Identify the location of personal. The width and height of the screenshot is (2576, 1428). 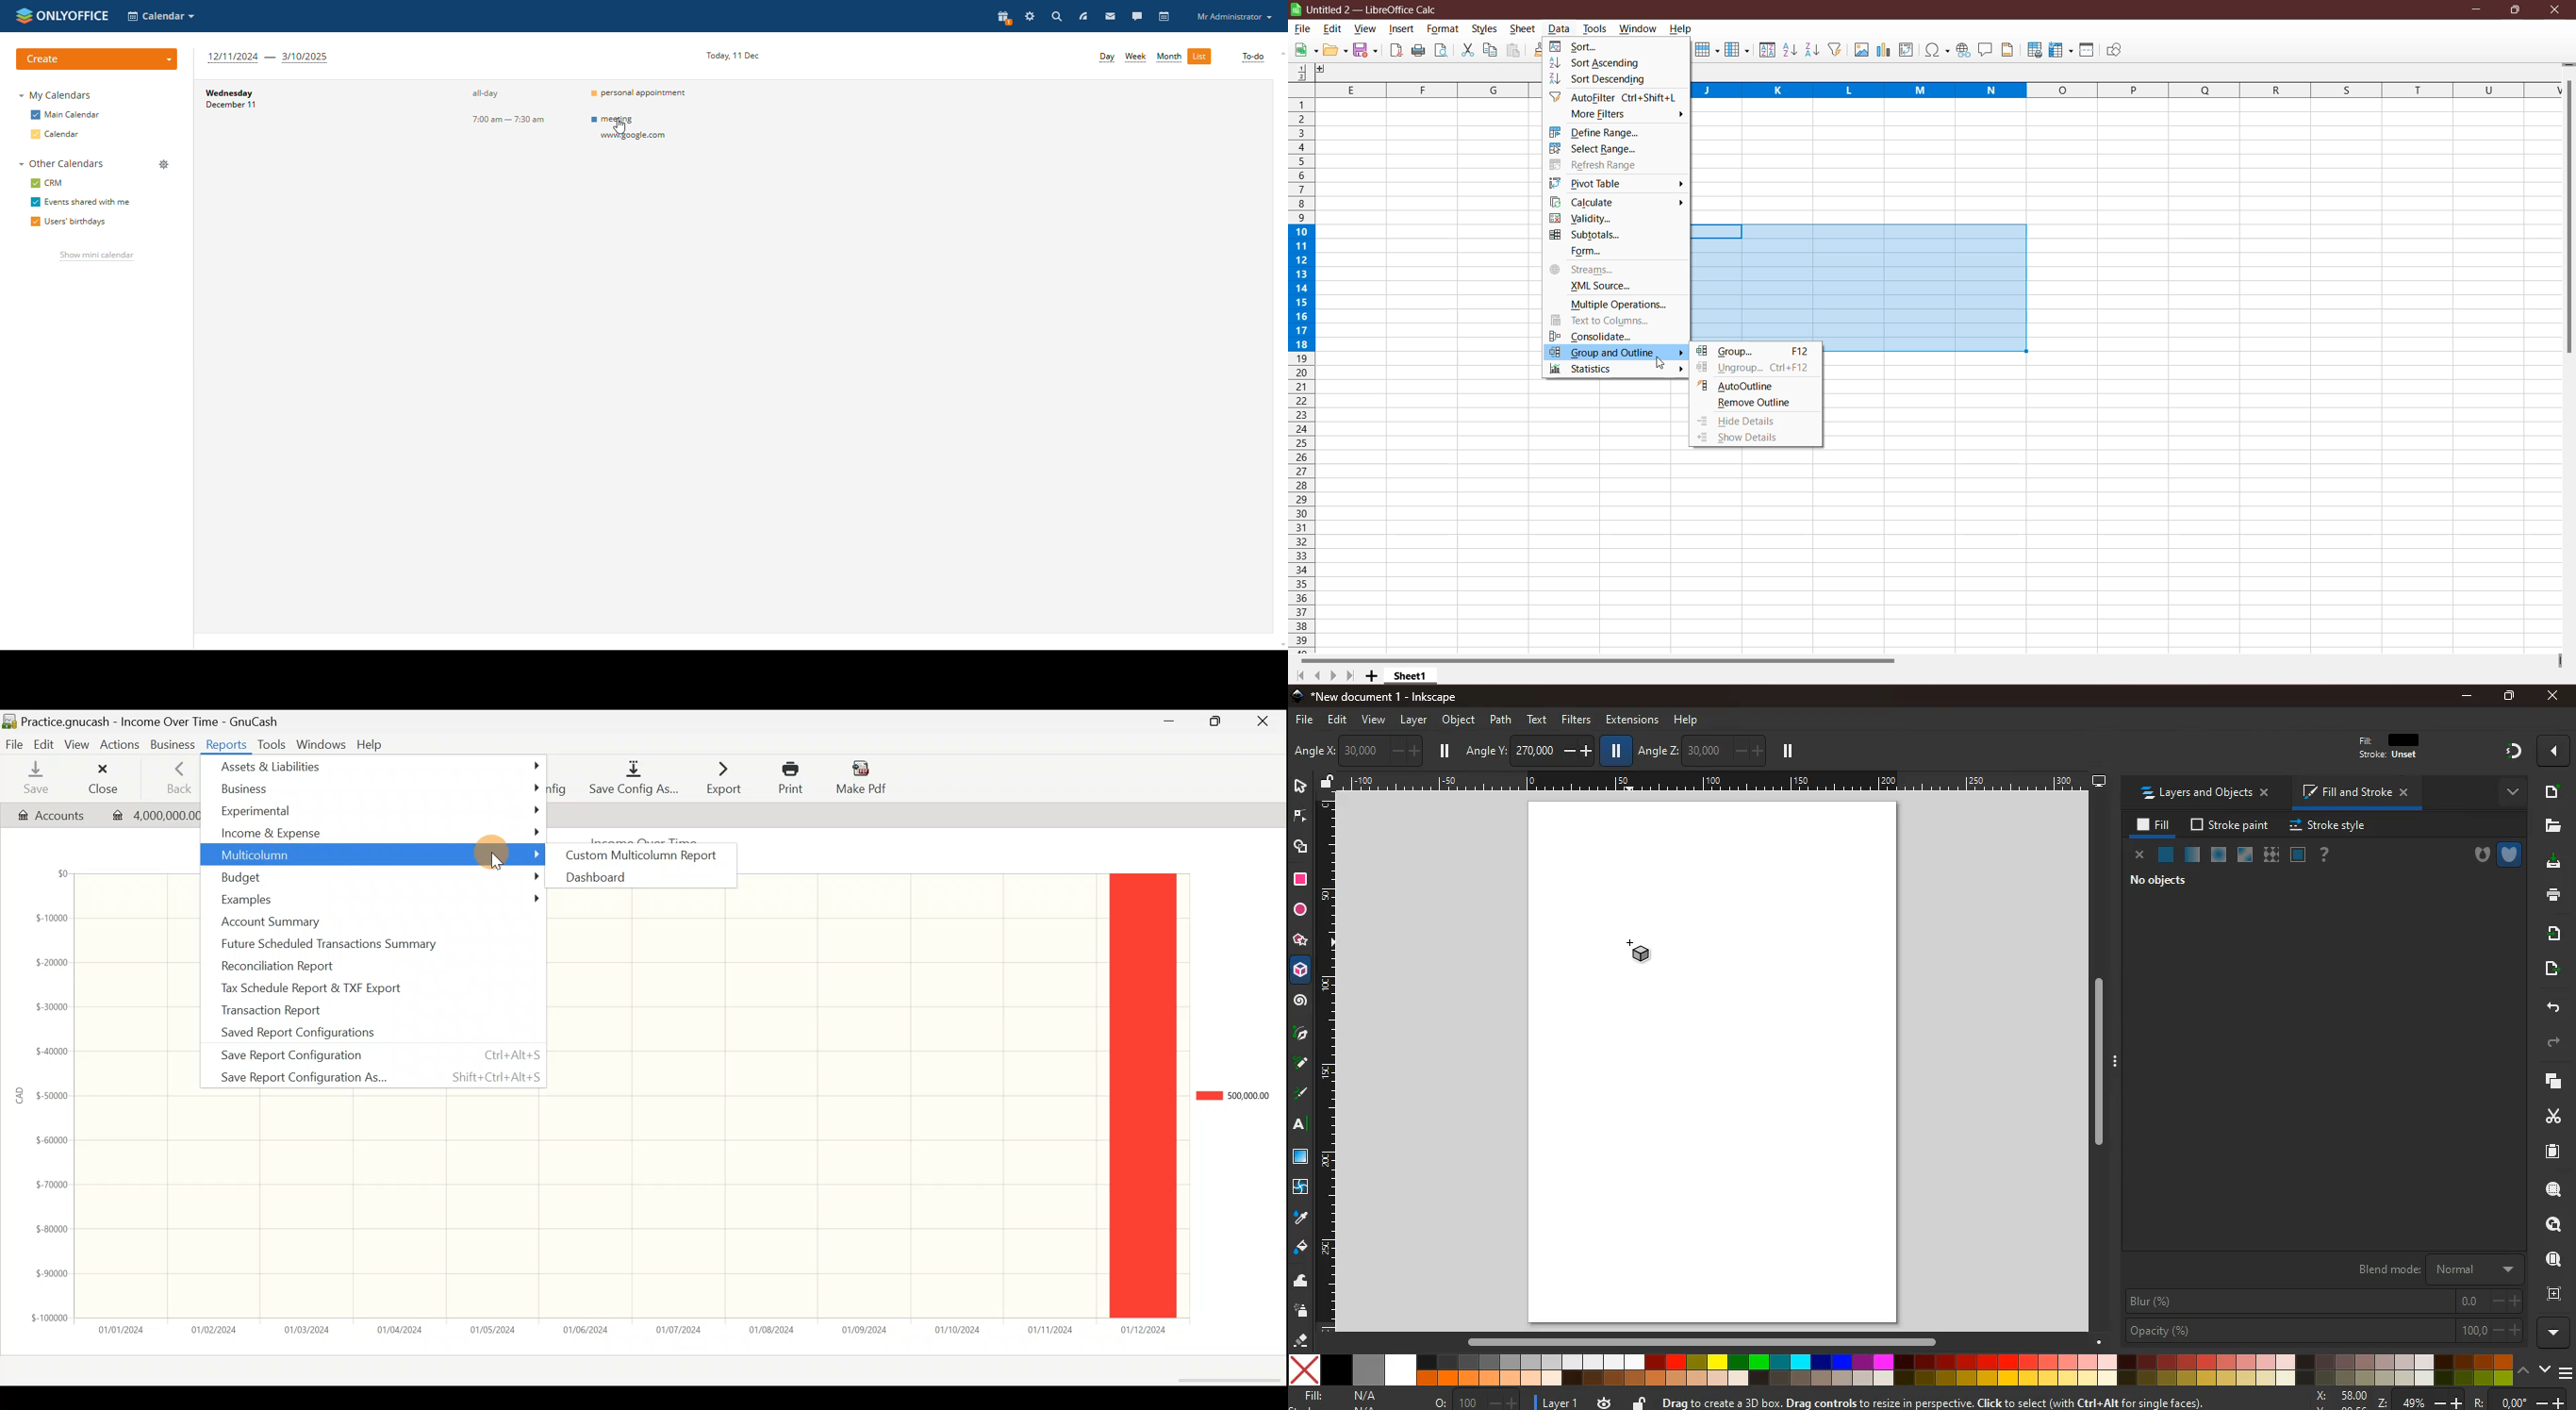
(643, 93).